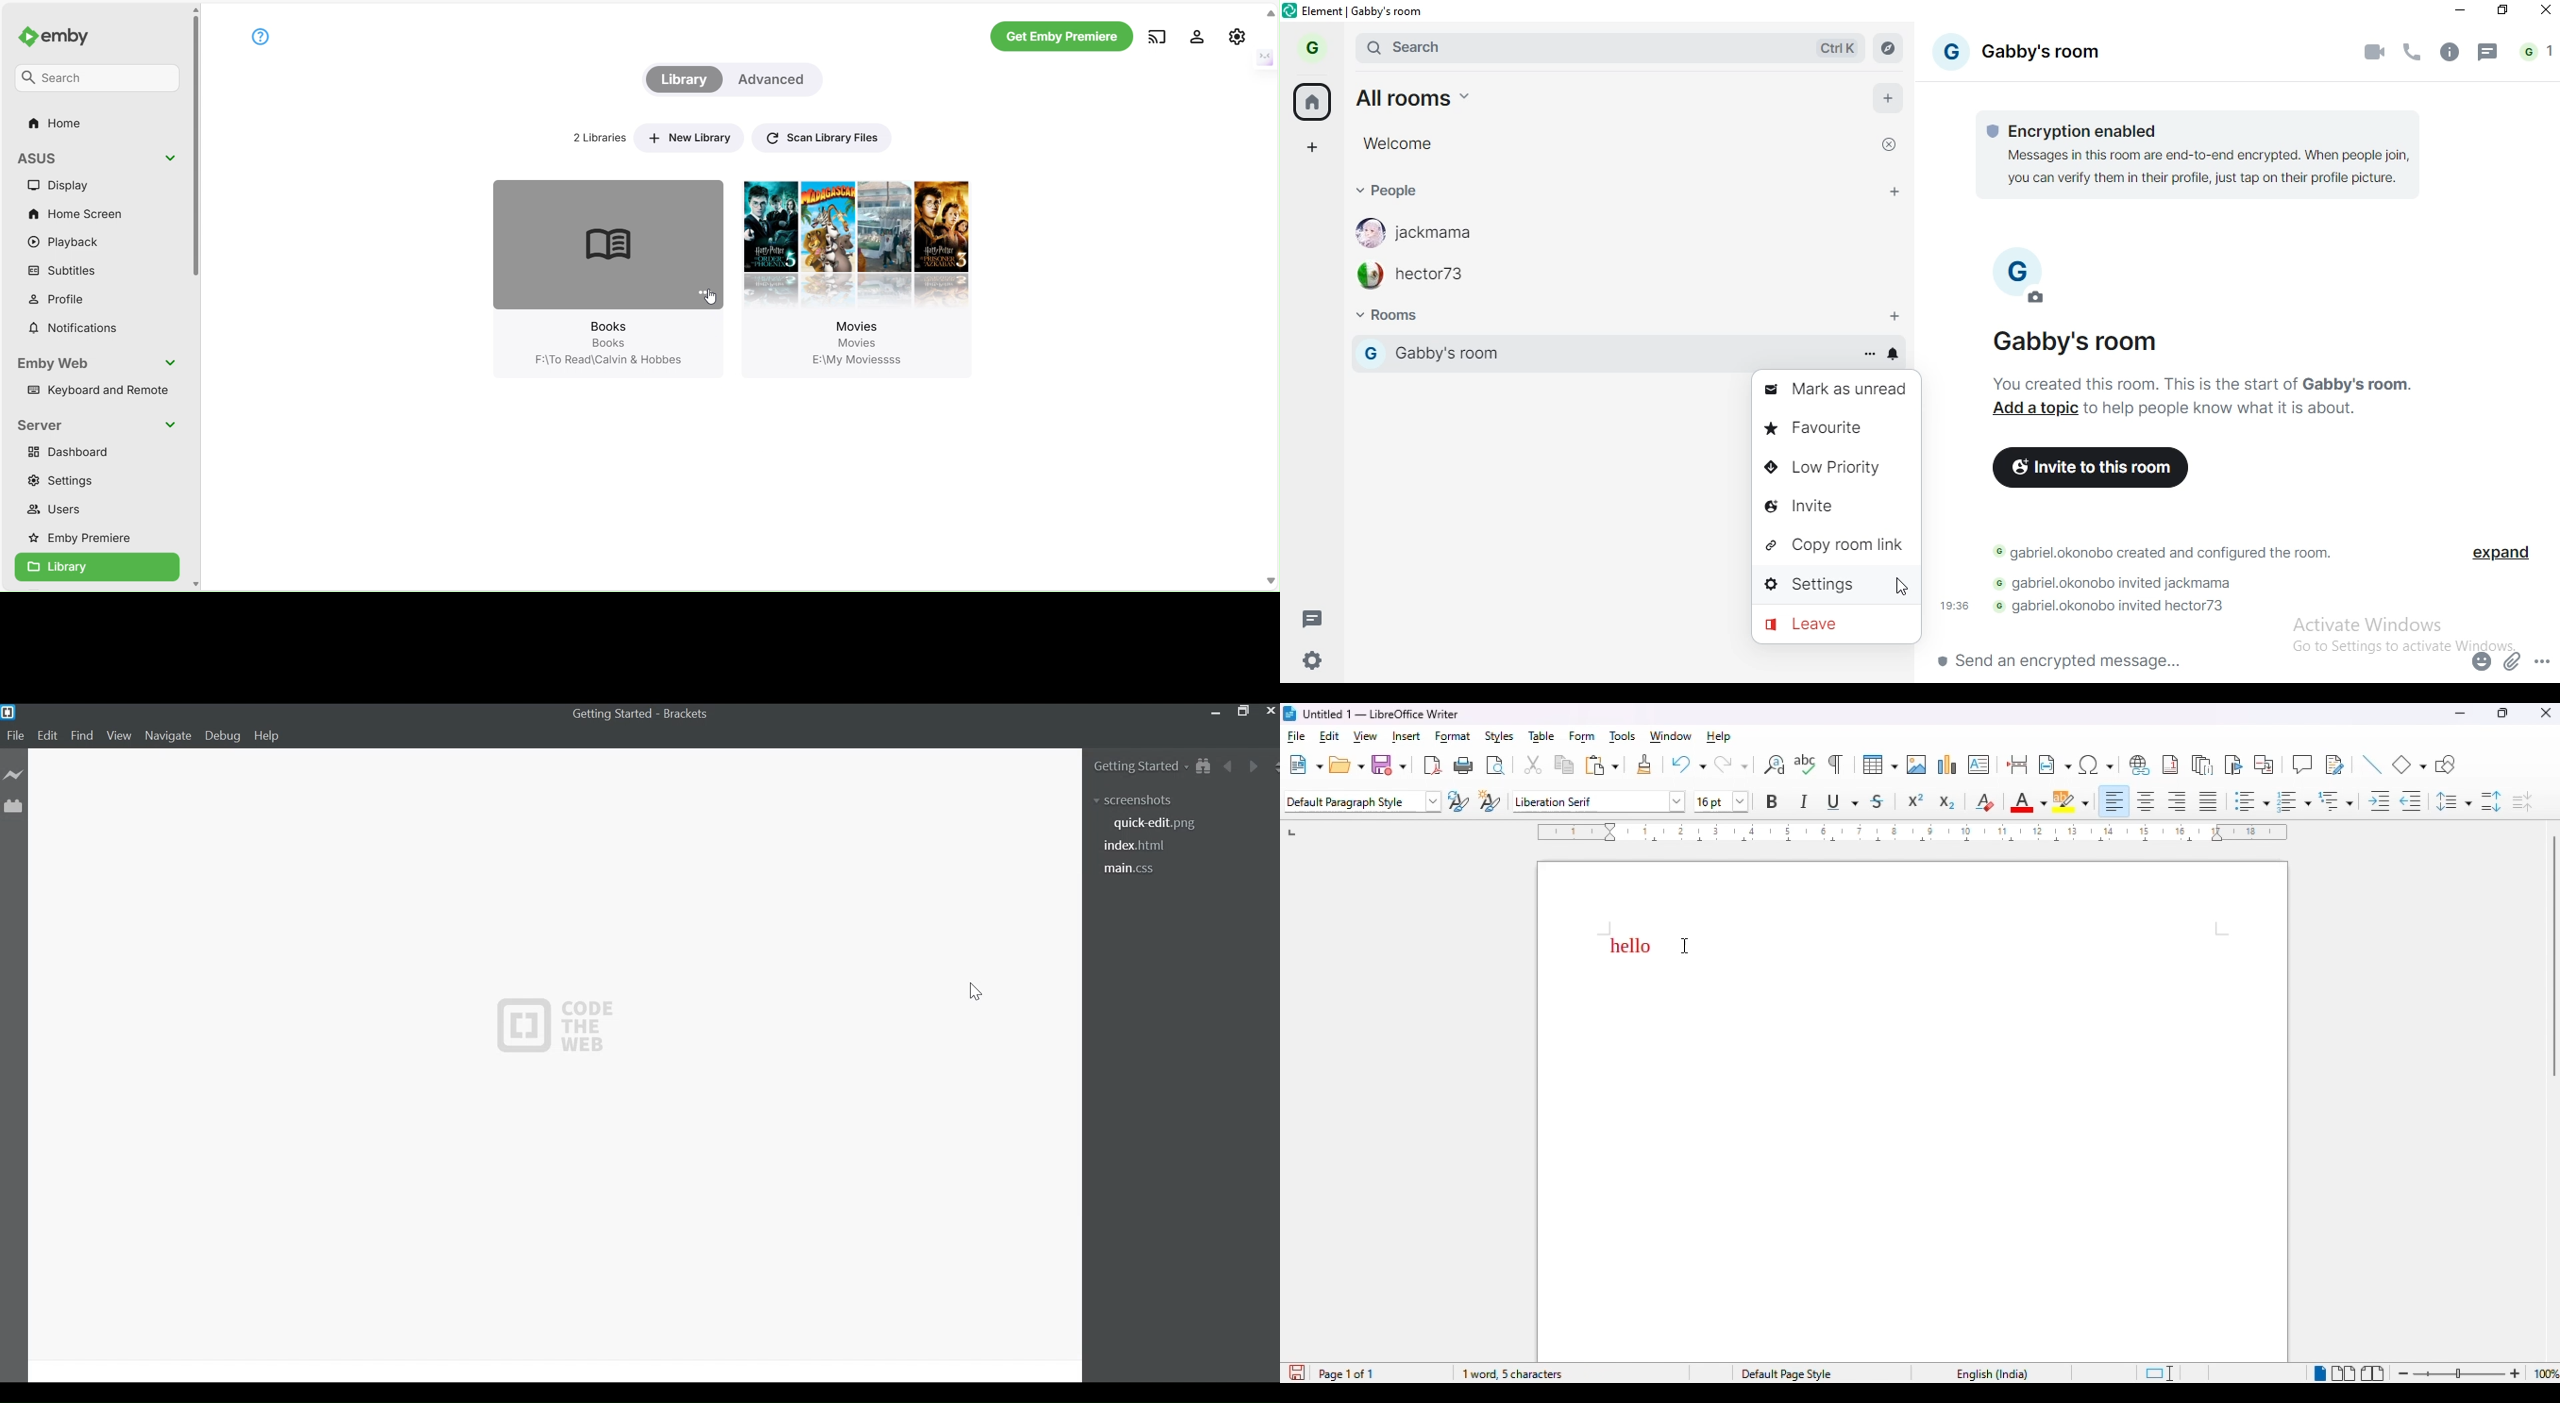 This screenshot has width=2576, height=1428. I want to click on settings, so click(1837, 589).